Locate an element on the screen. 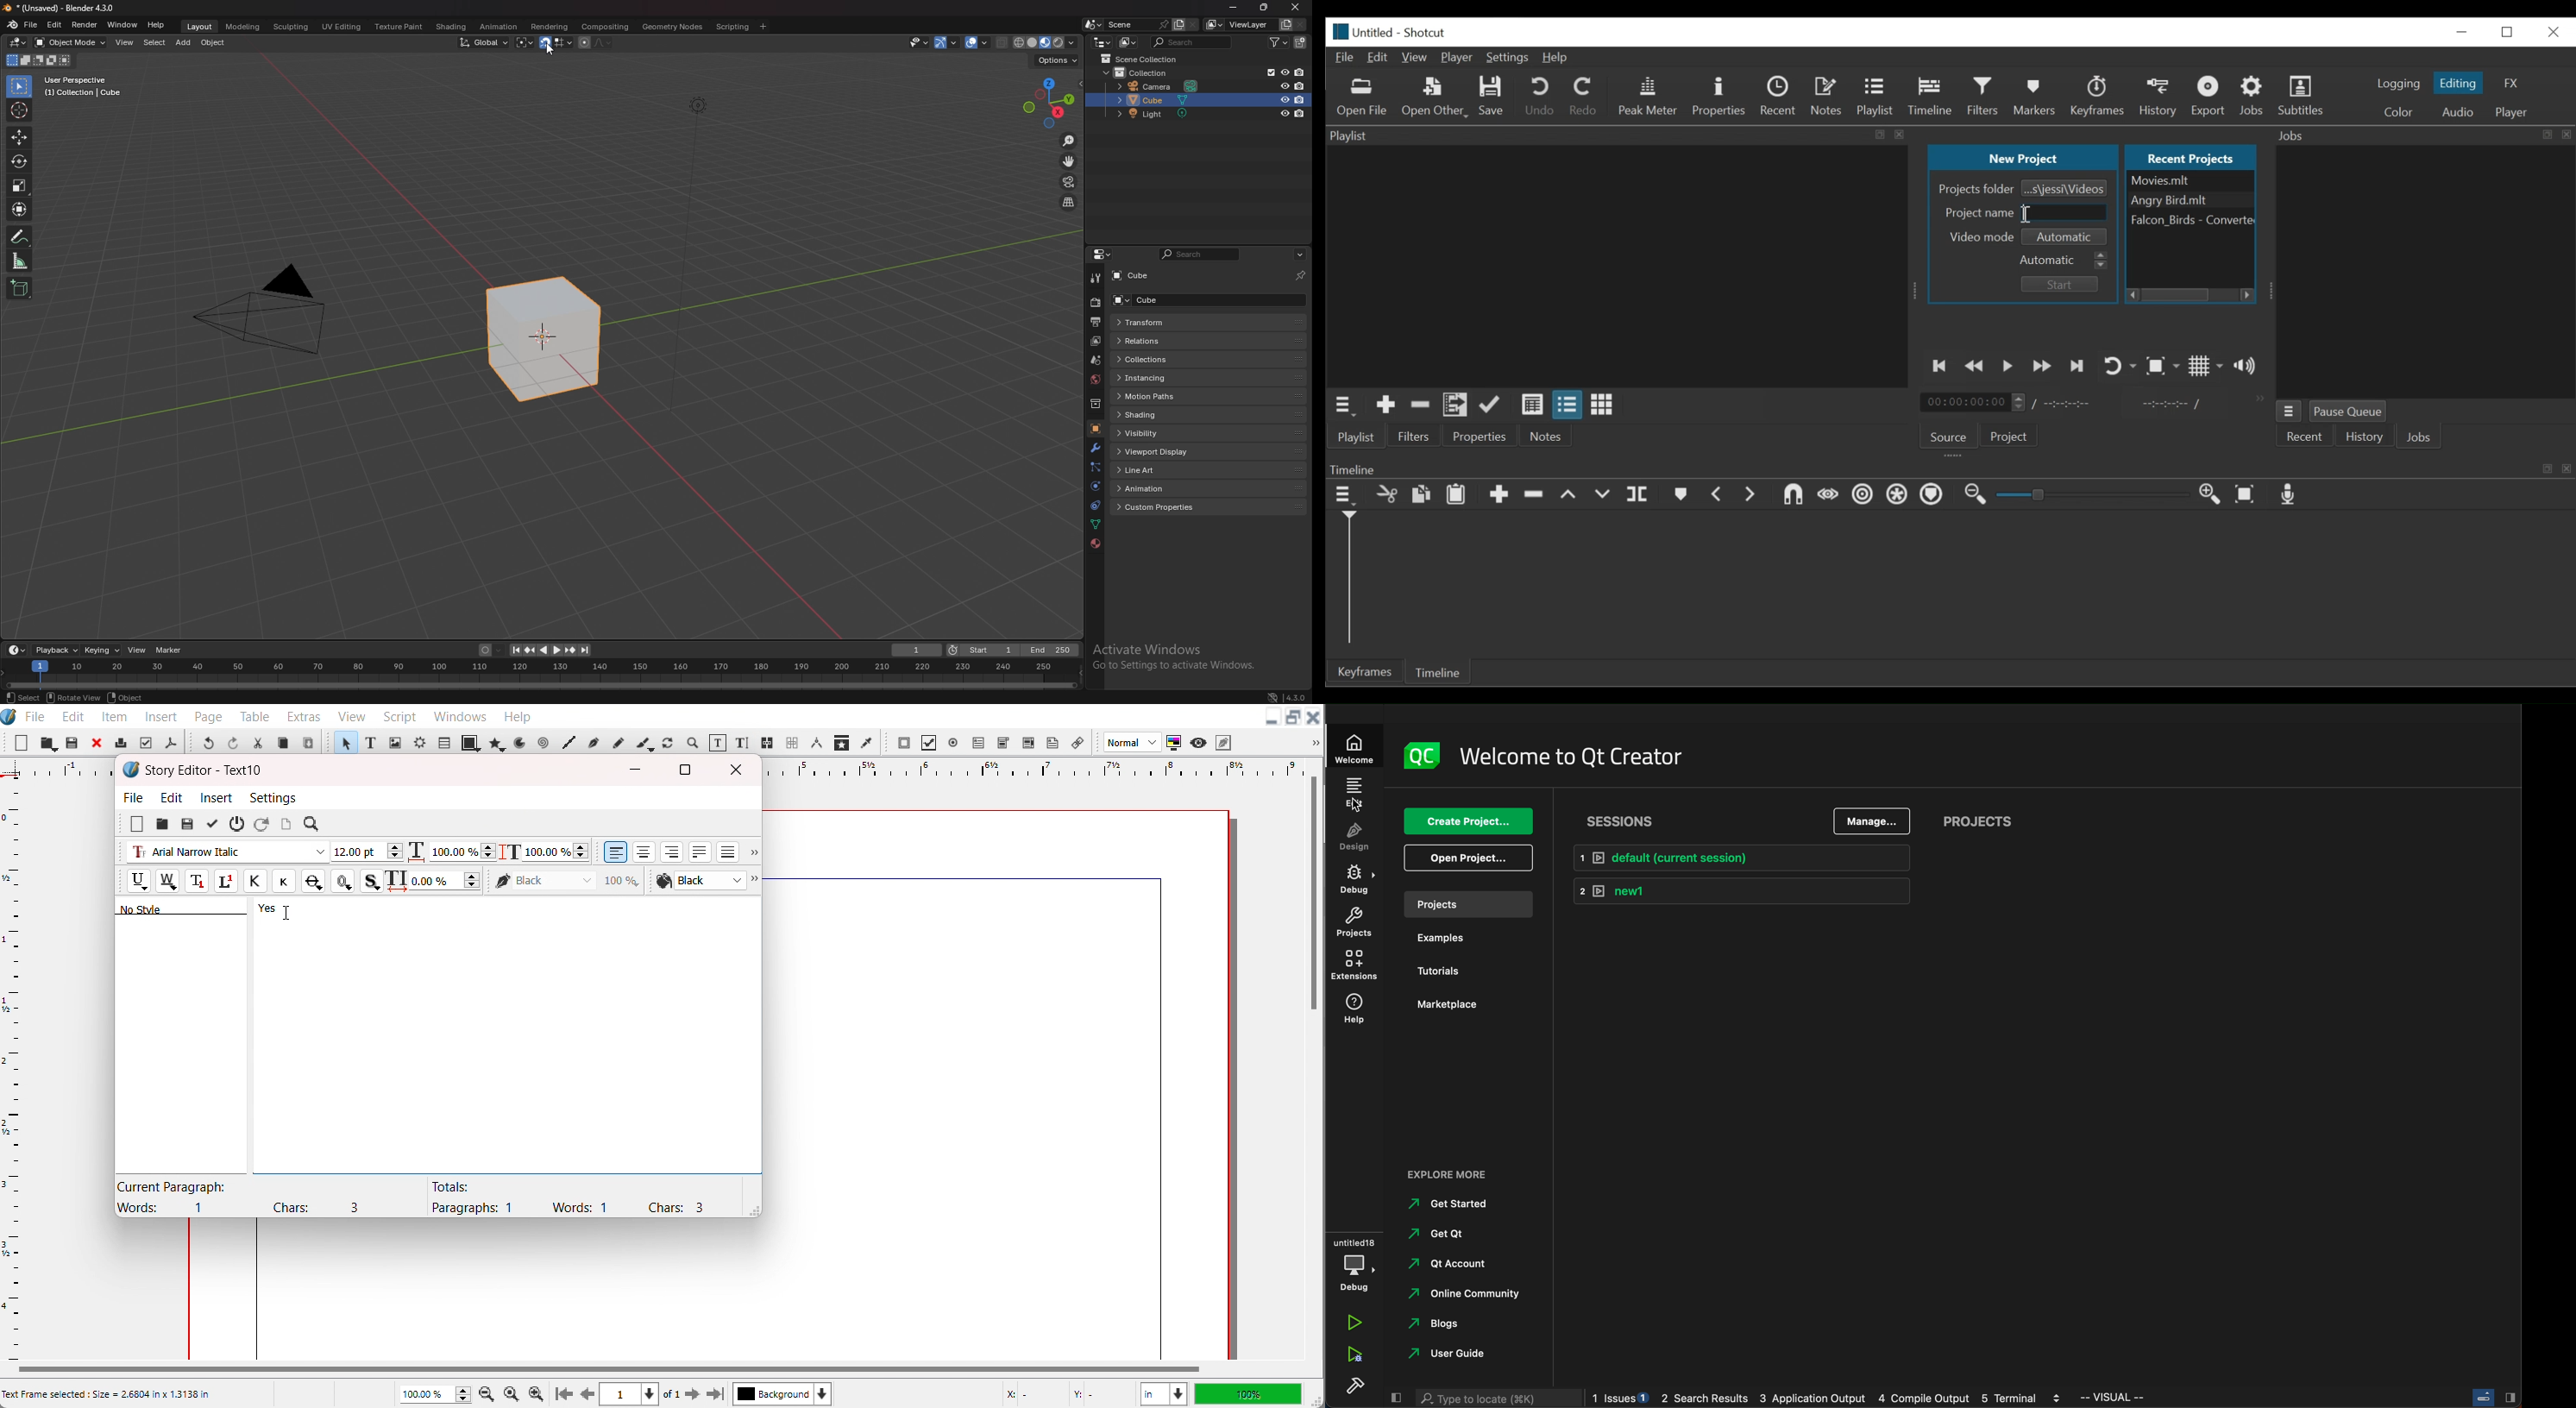 The height and width of the screenshot is (1428, 2576). Export is located at coordinates (2208, 96).